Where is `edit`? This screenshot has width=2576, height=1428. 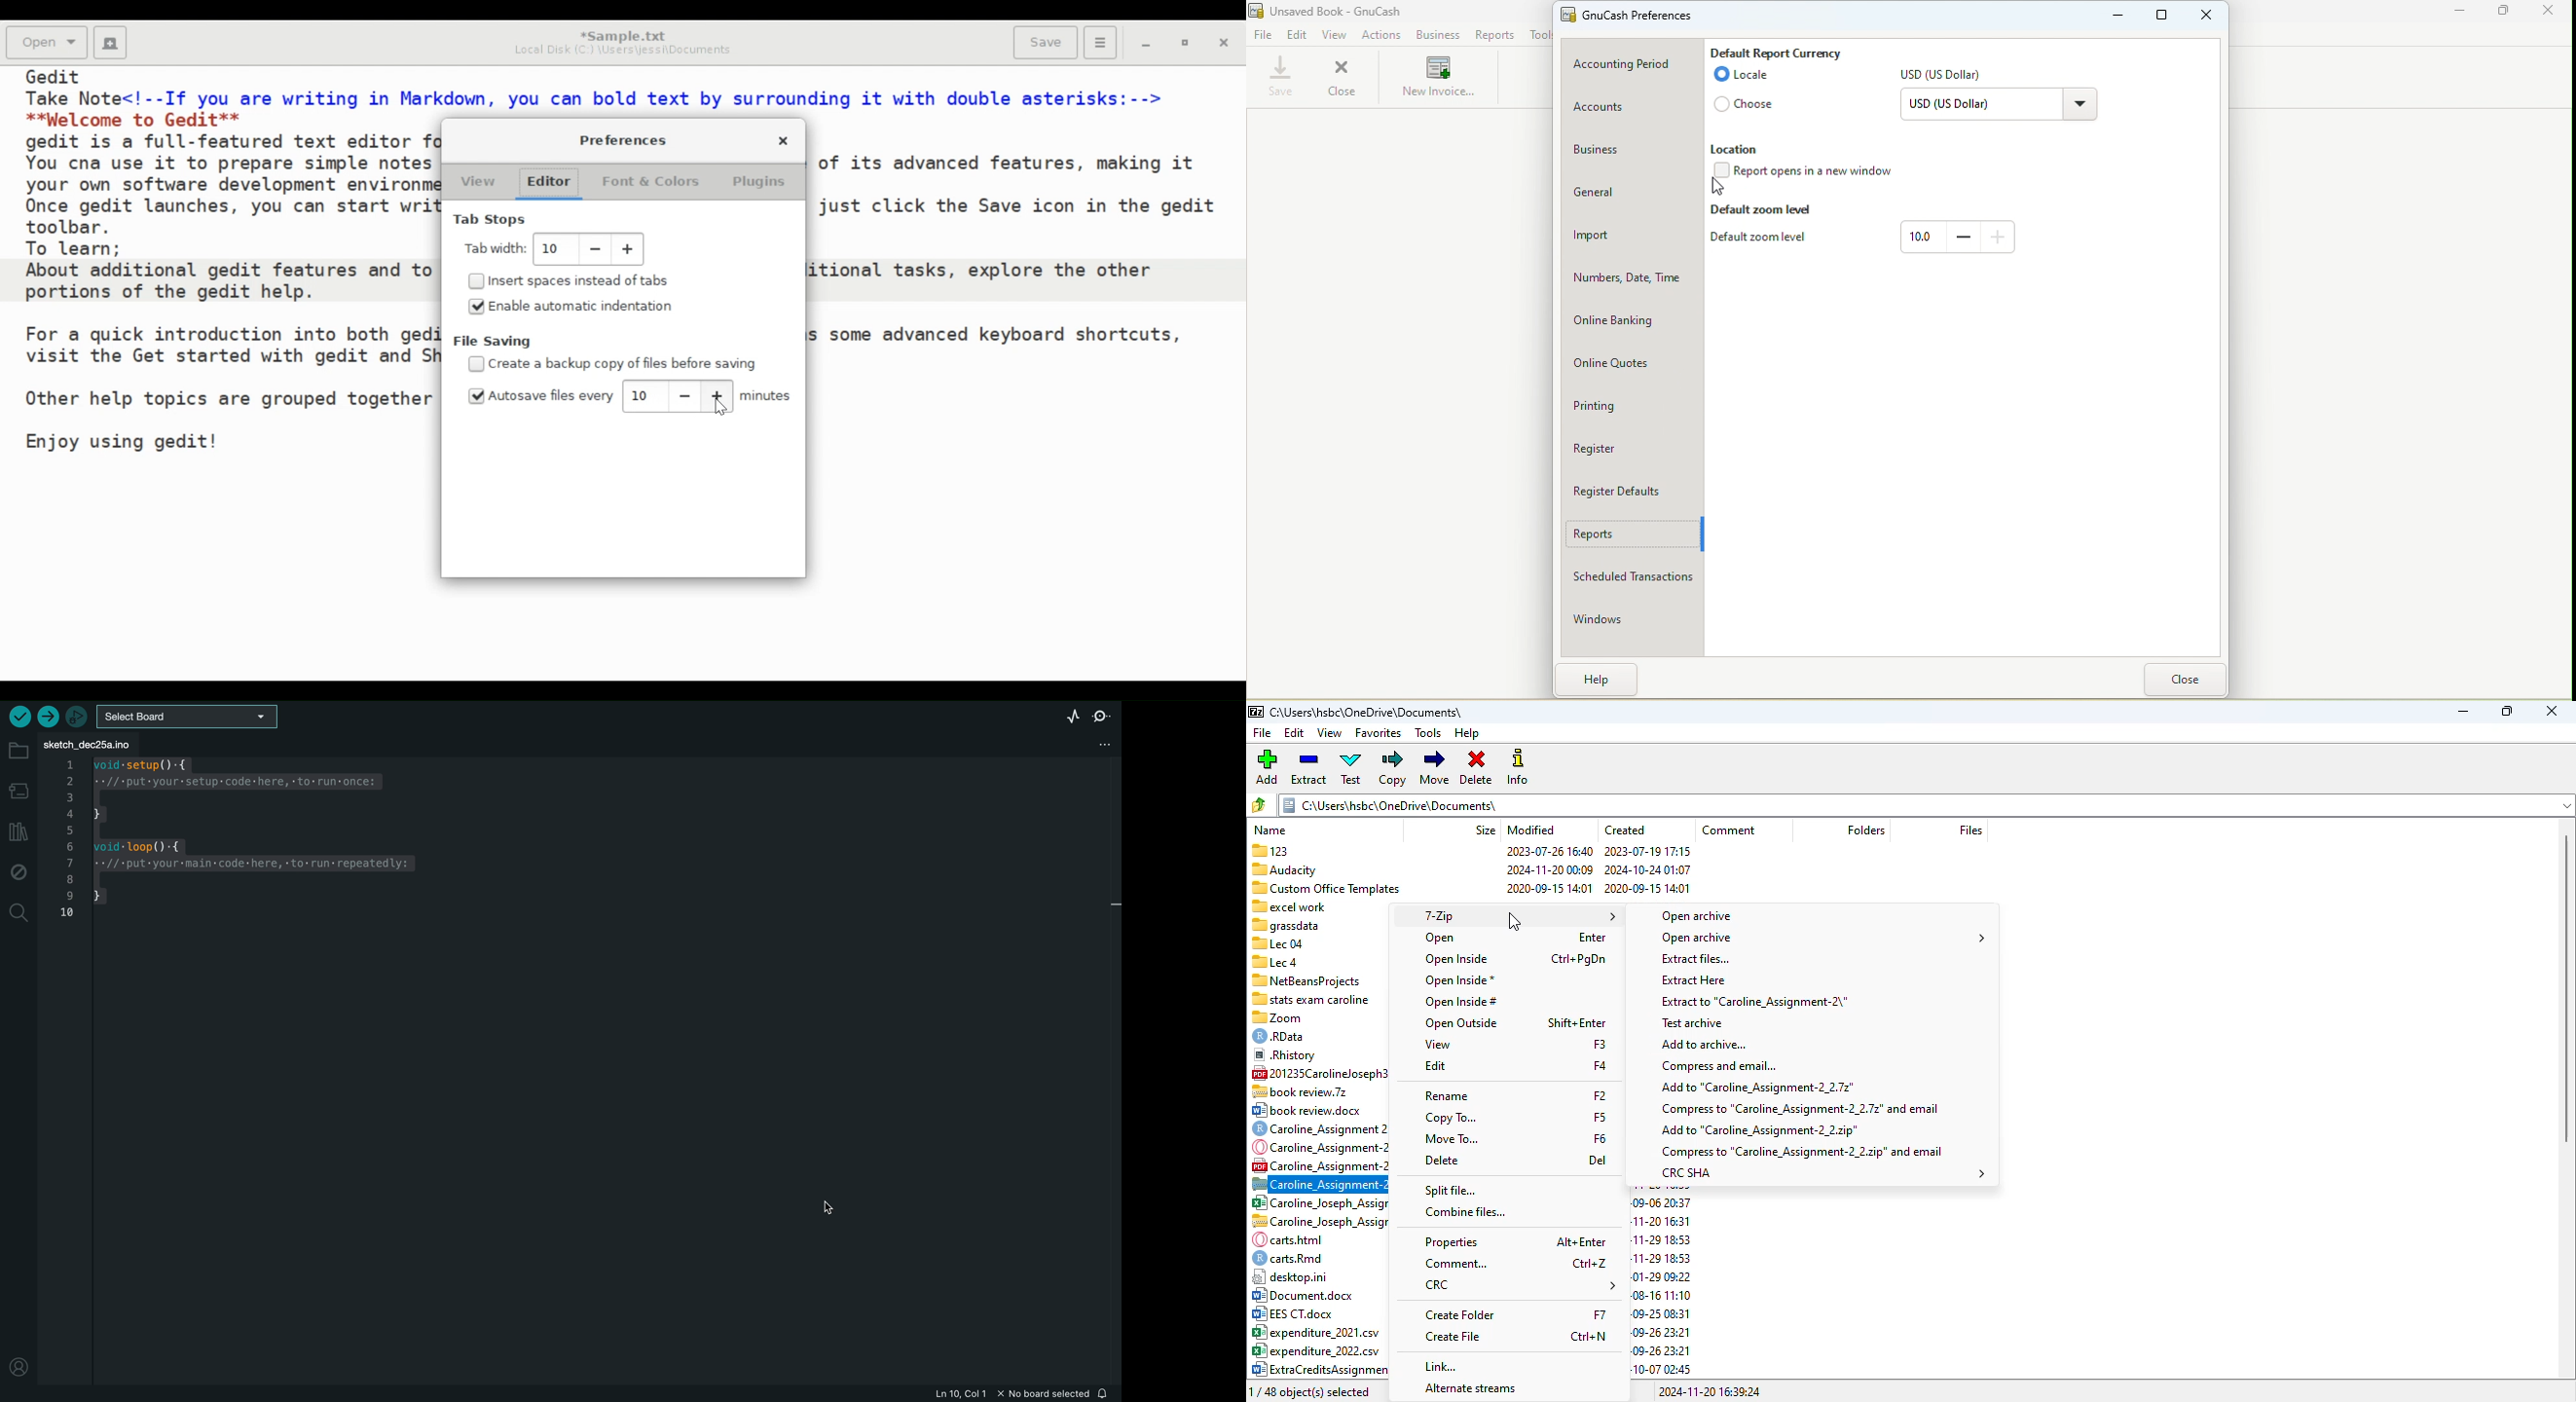 edit is located at coordinates (1295, 733).